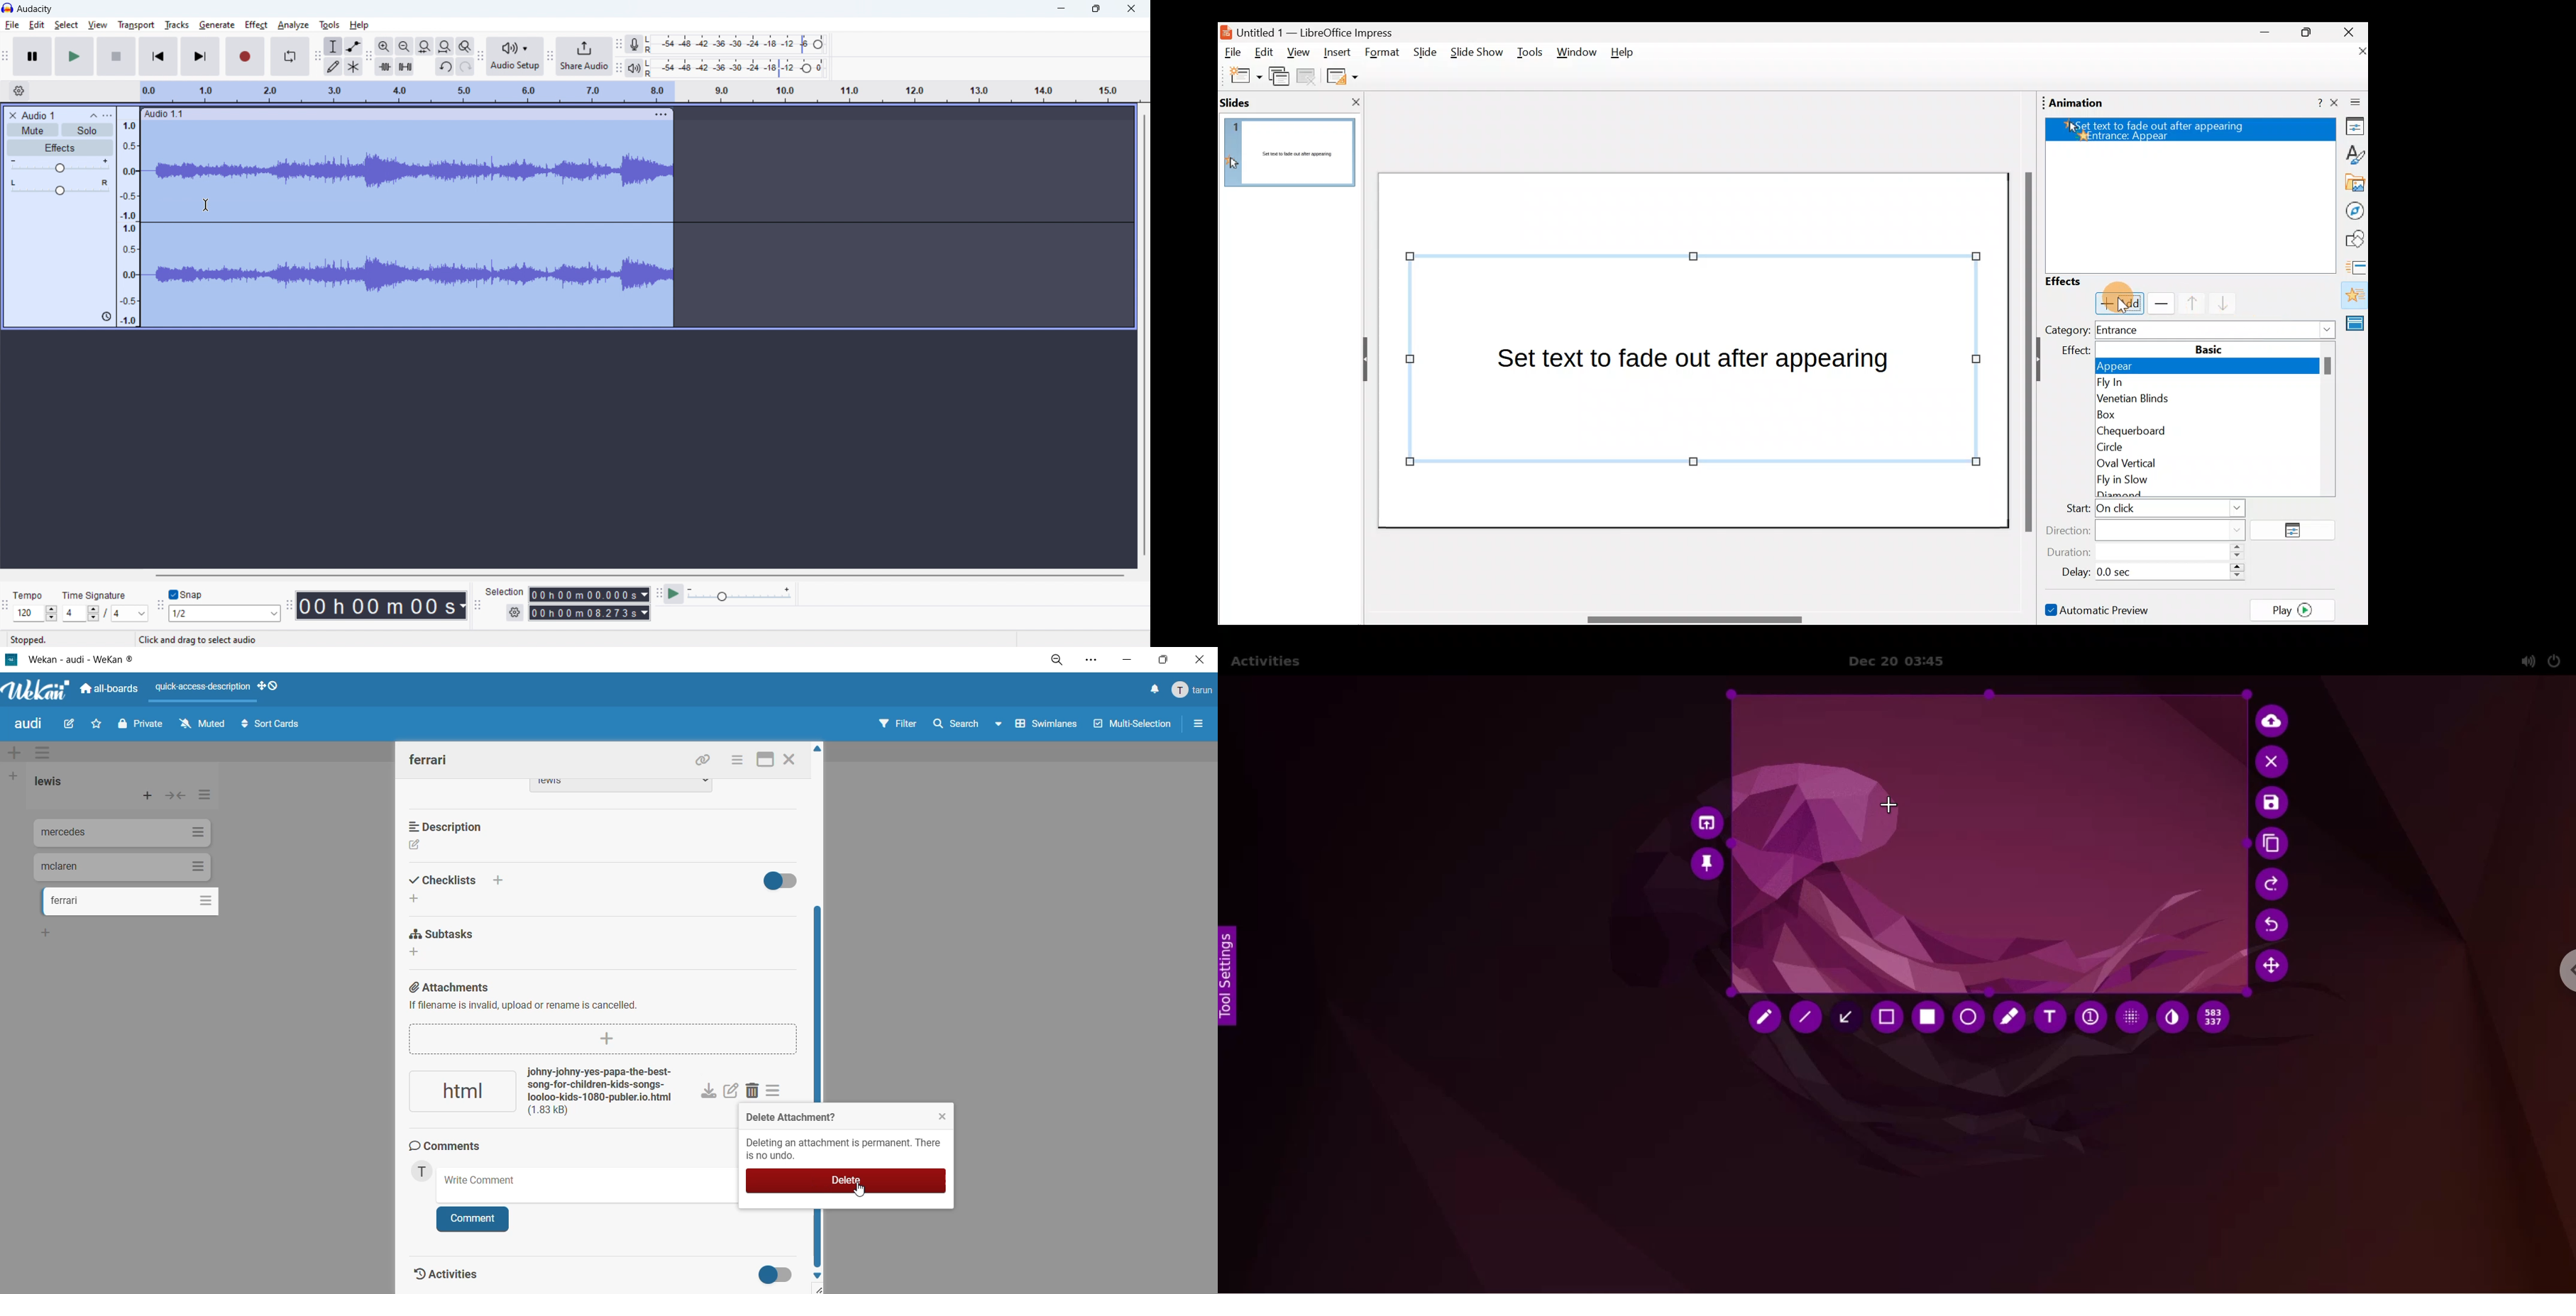 The height and width of the screenshot is (1316, 2576). I want to click on add, so click(53, 932).